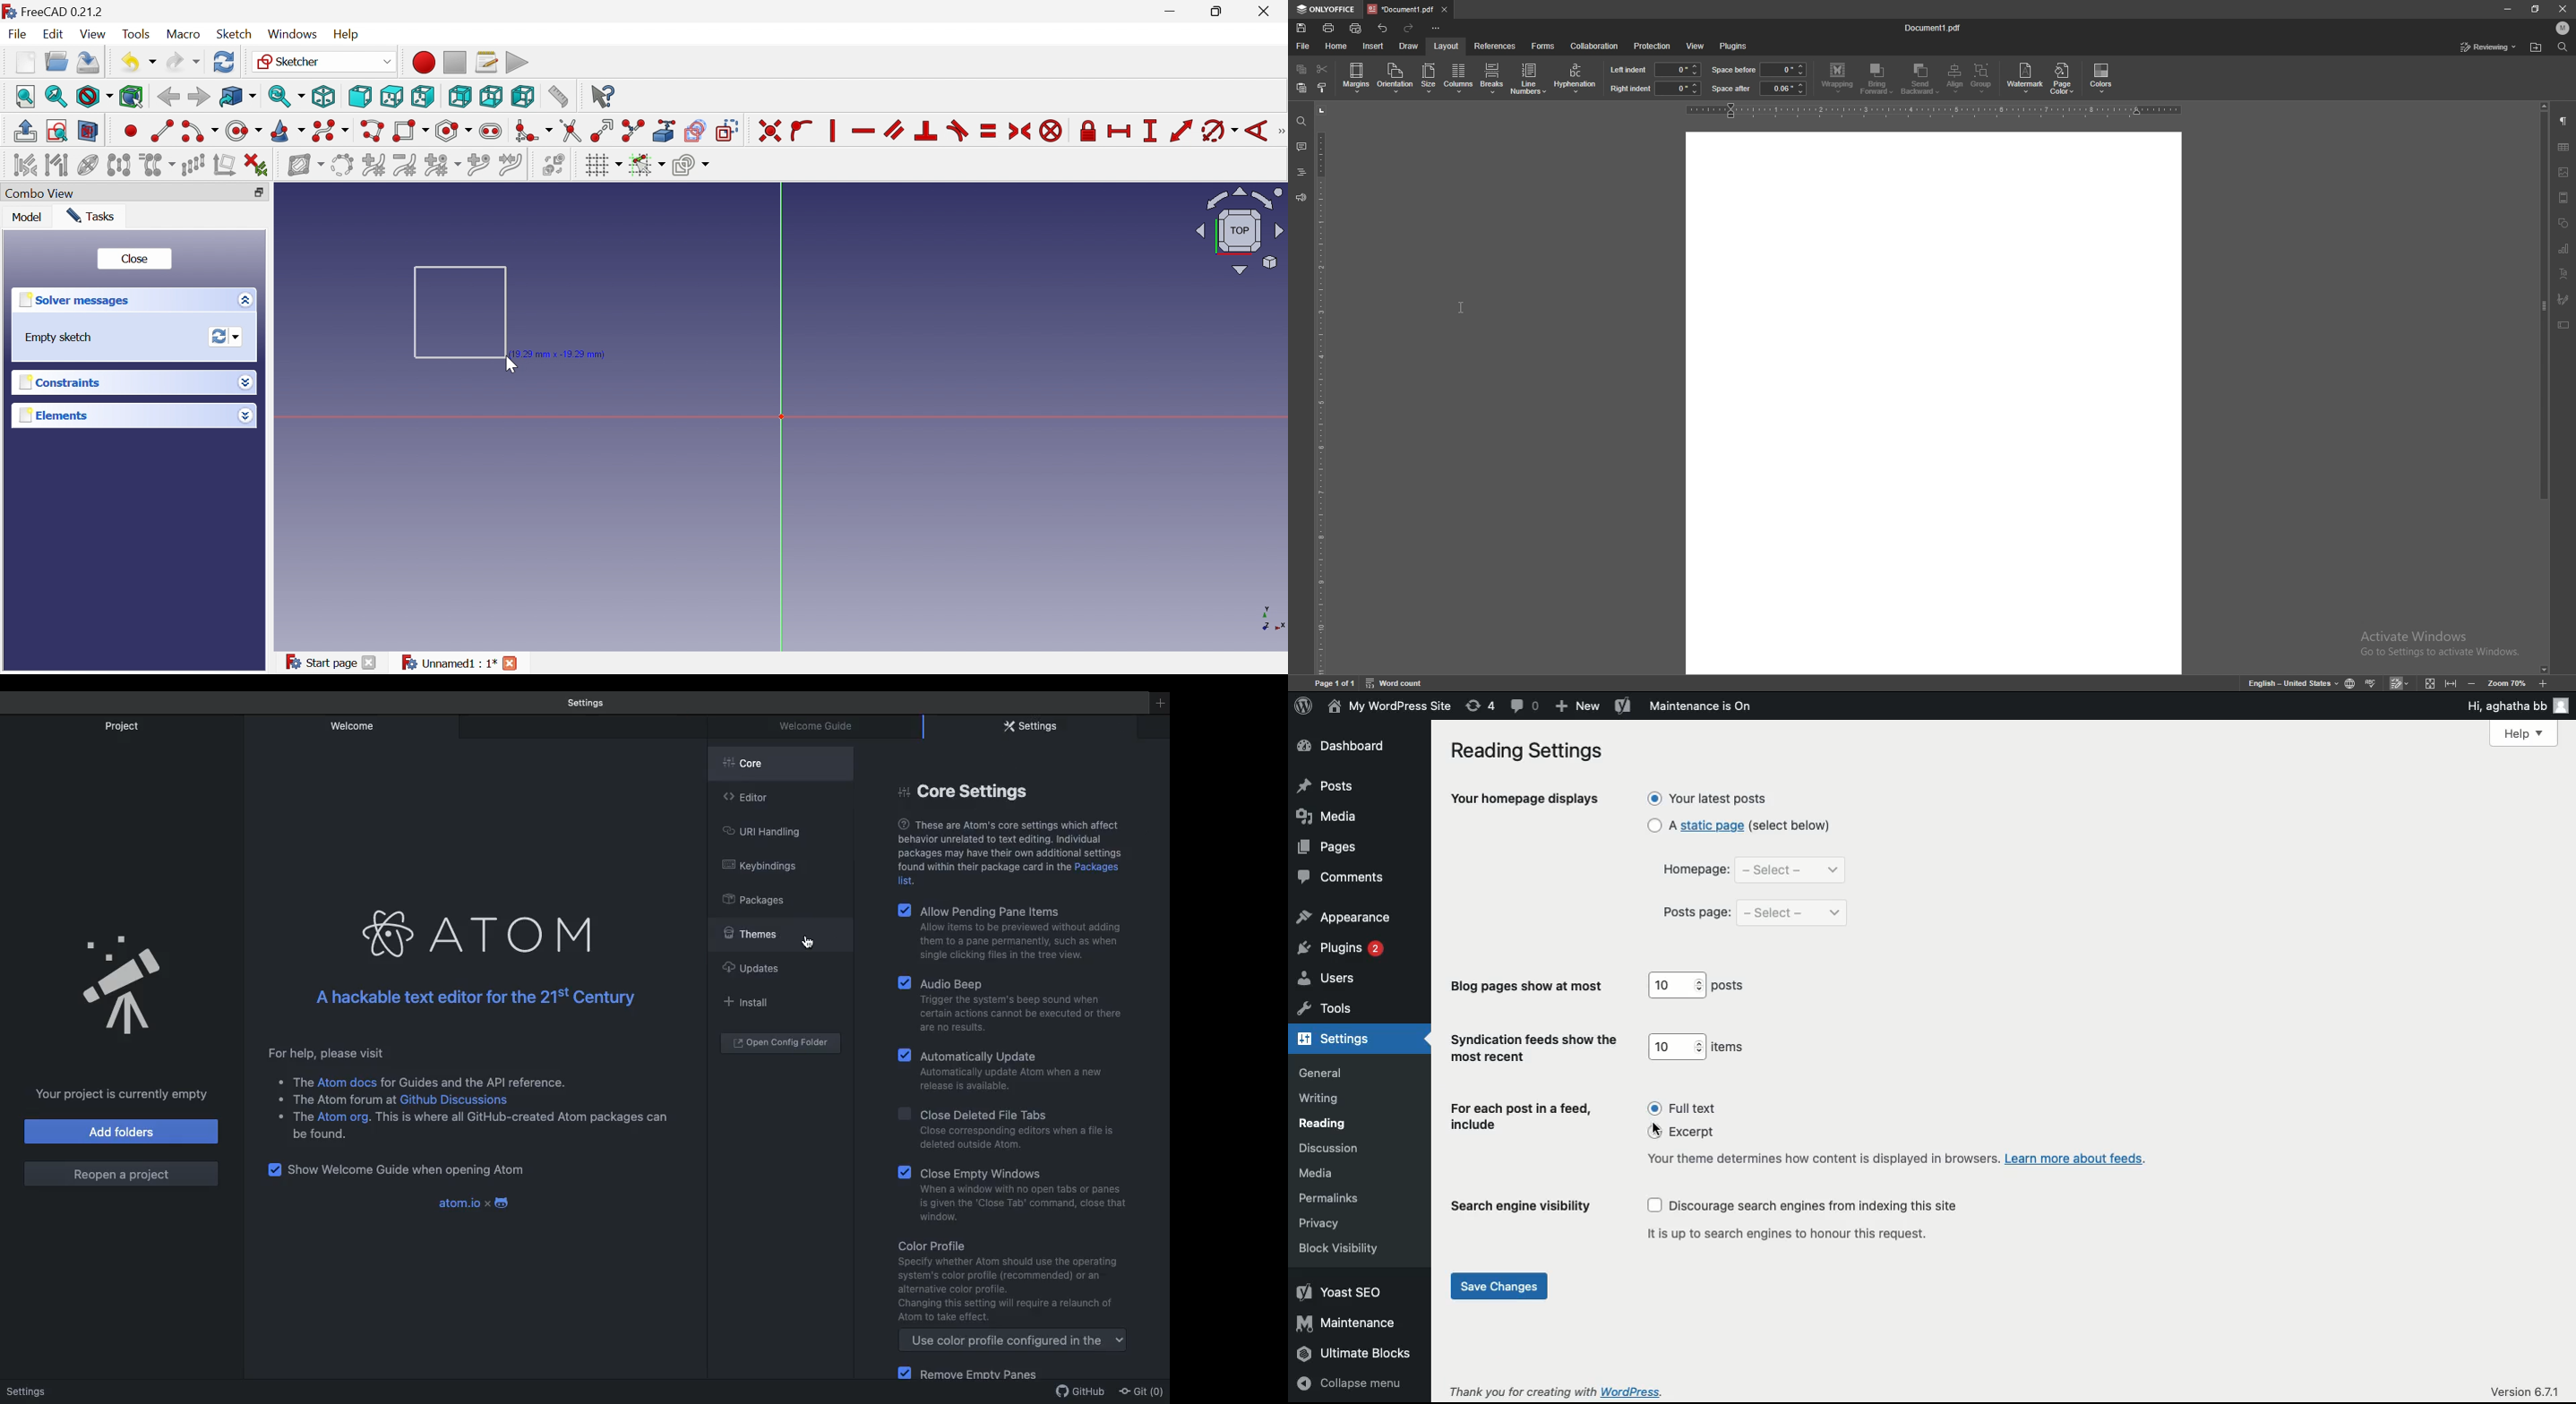  Describe the element at coordinates (1322, 87) in the screenshot. I see `copy style` at that location.